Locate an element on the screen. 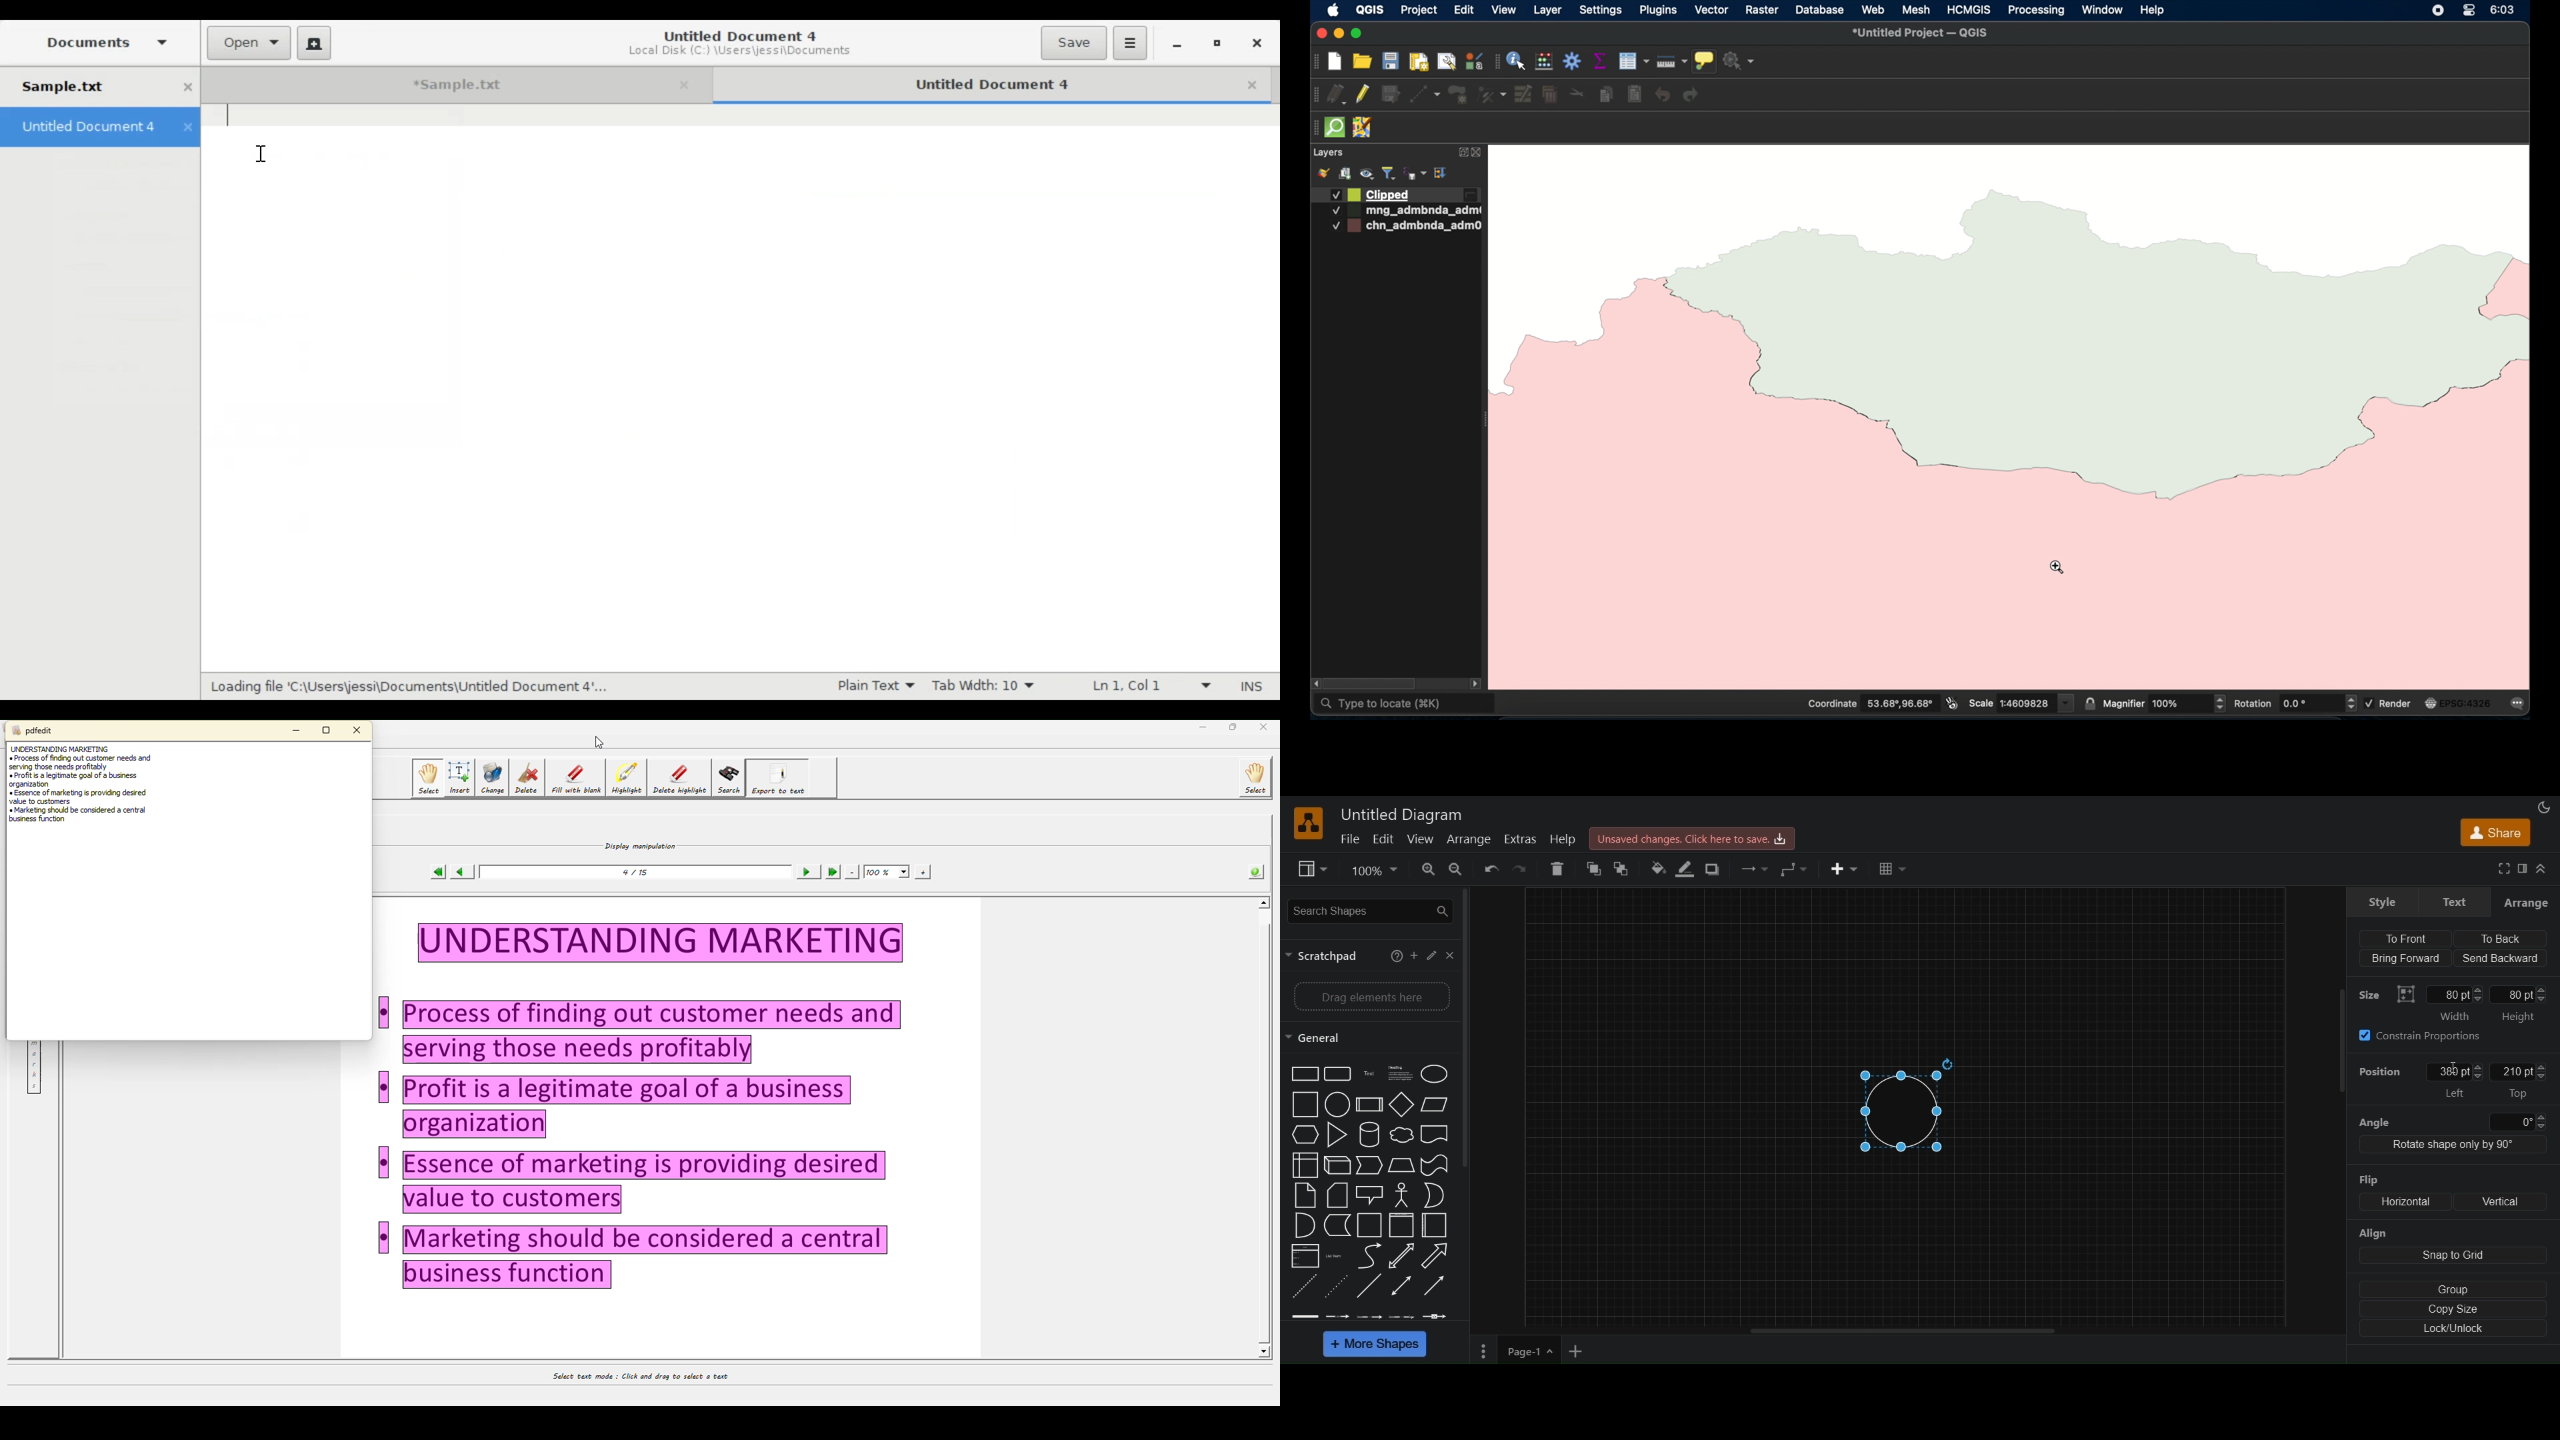  file is located at coordinates (1350, 839).